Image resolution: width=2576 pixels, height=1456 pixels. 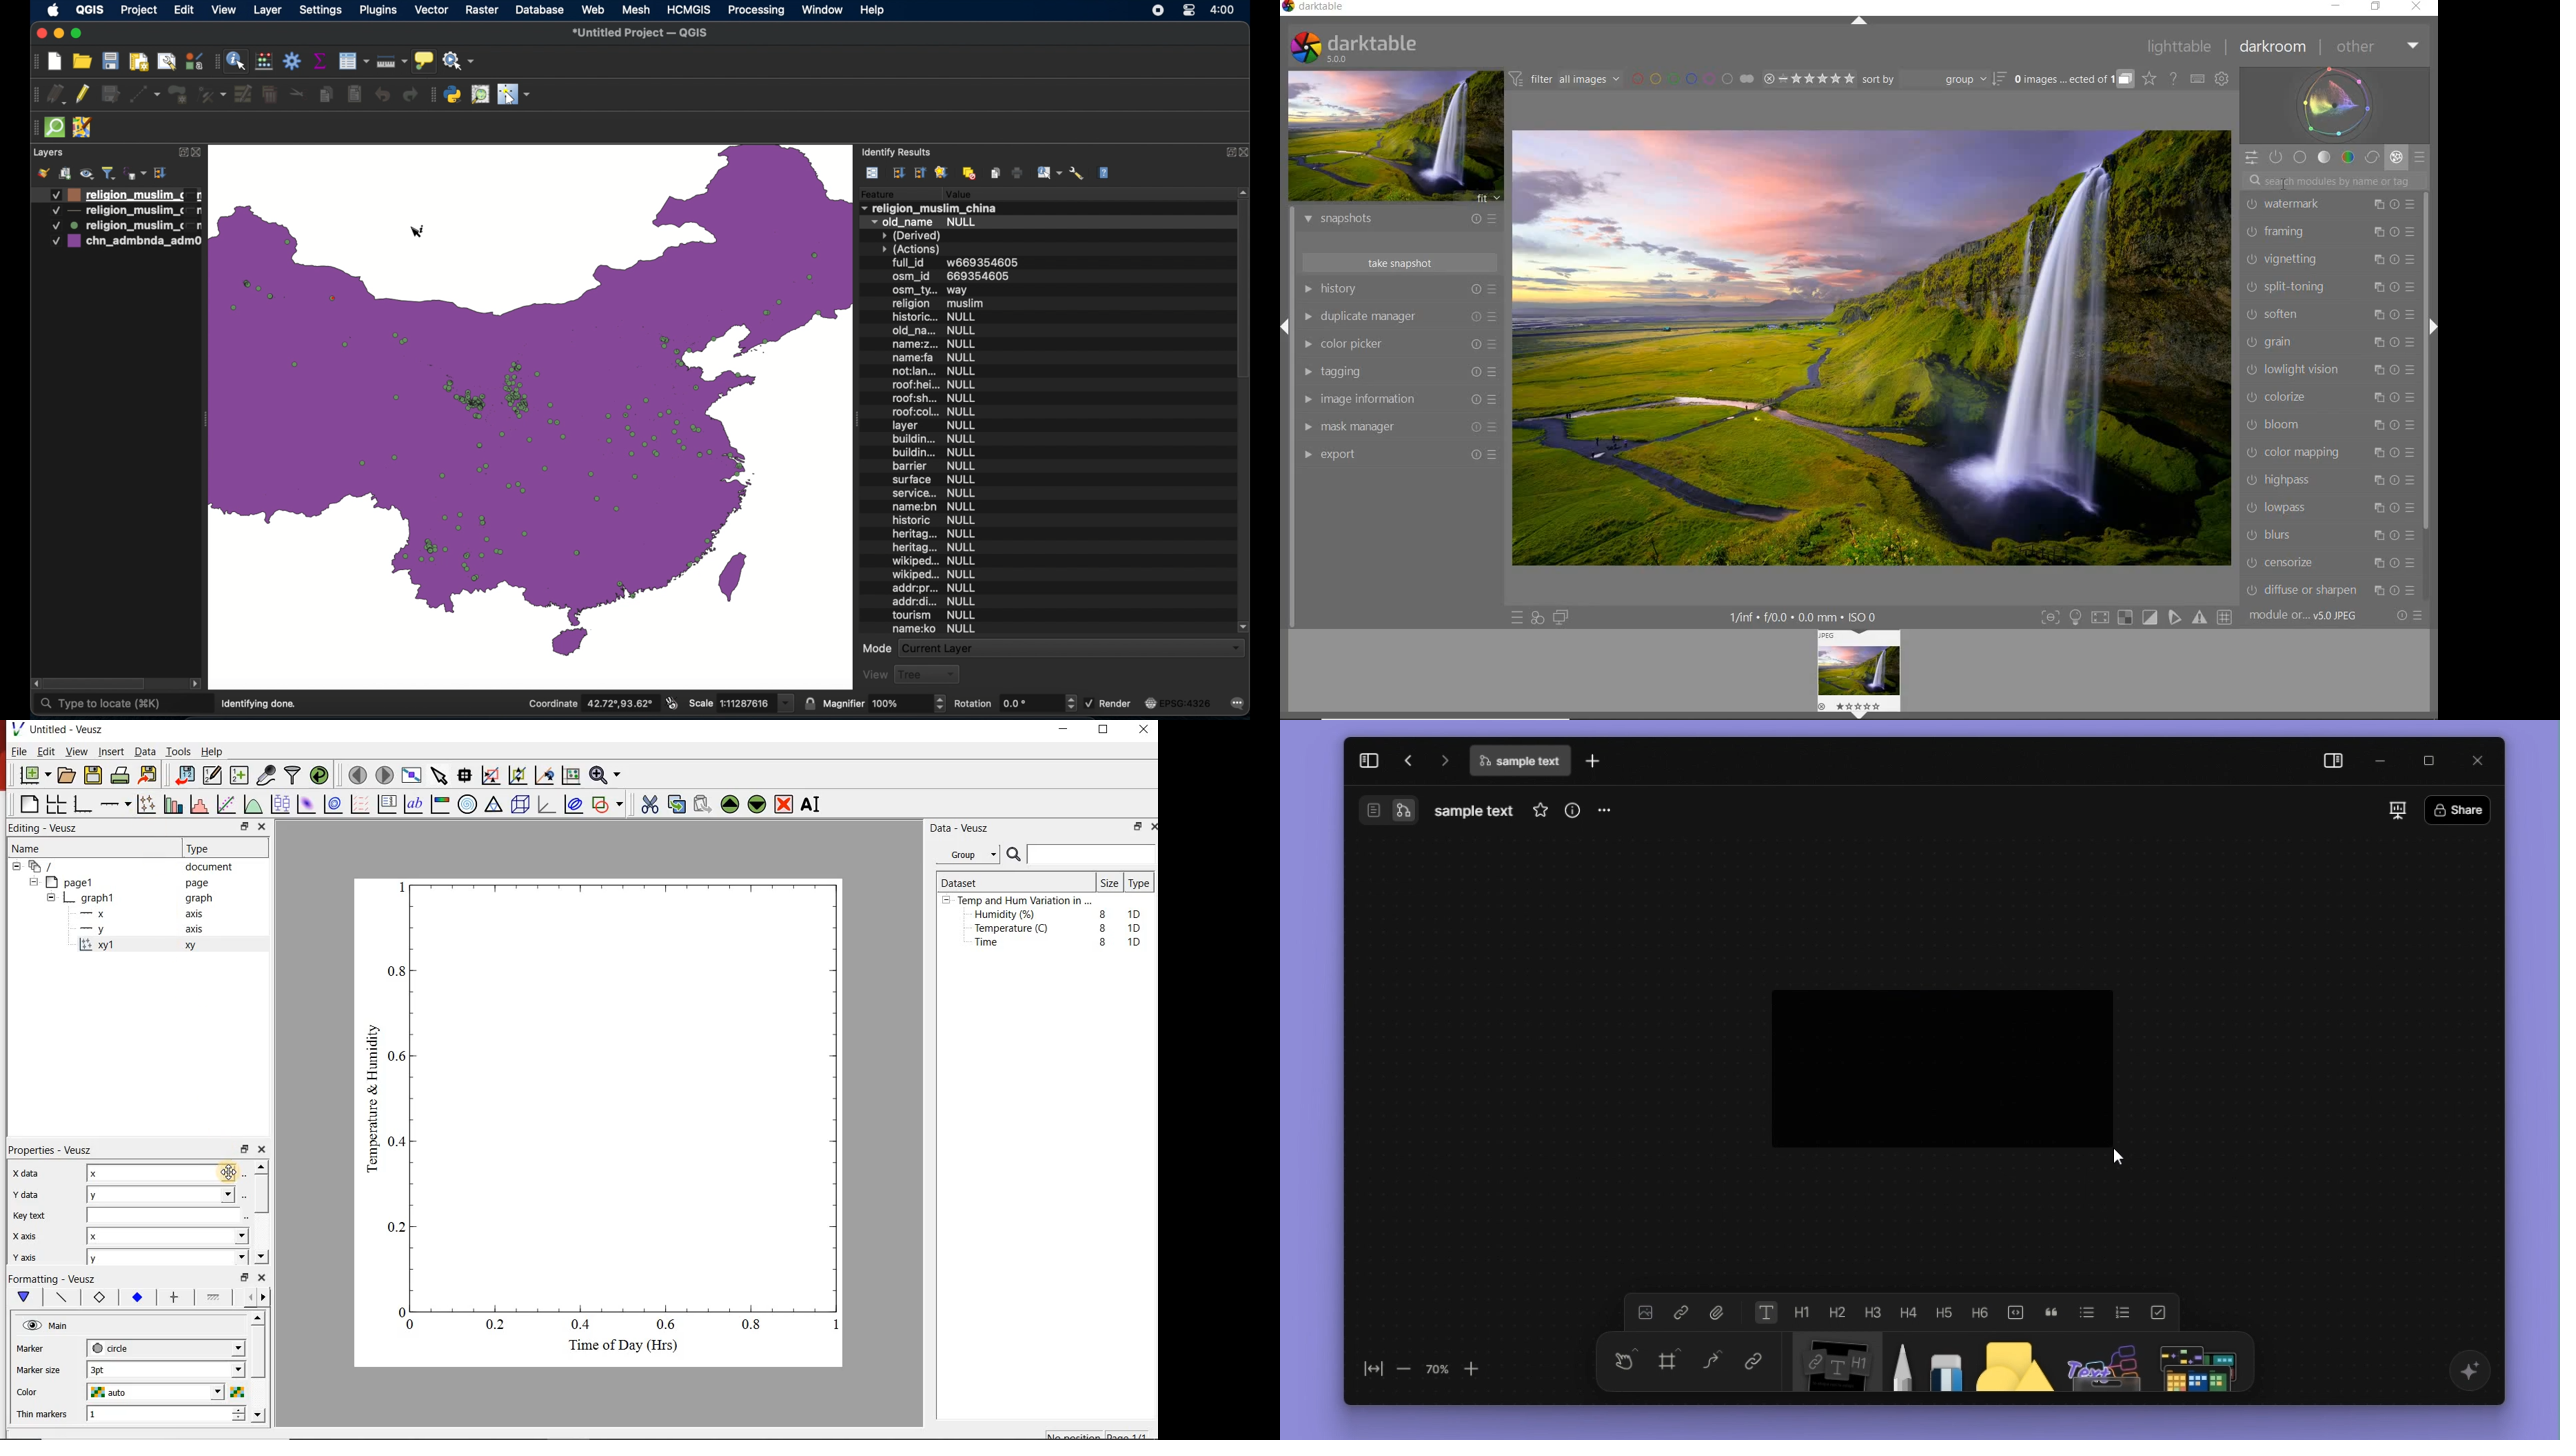 What do you see at coordinates (39, 32) in the screenshot?
I see `close` at bounding box center [39, 32].